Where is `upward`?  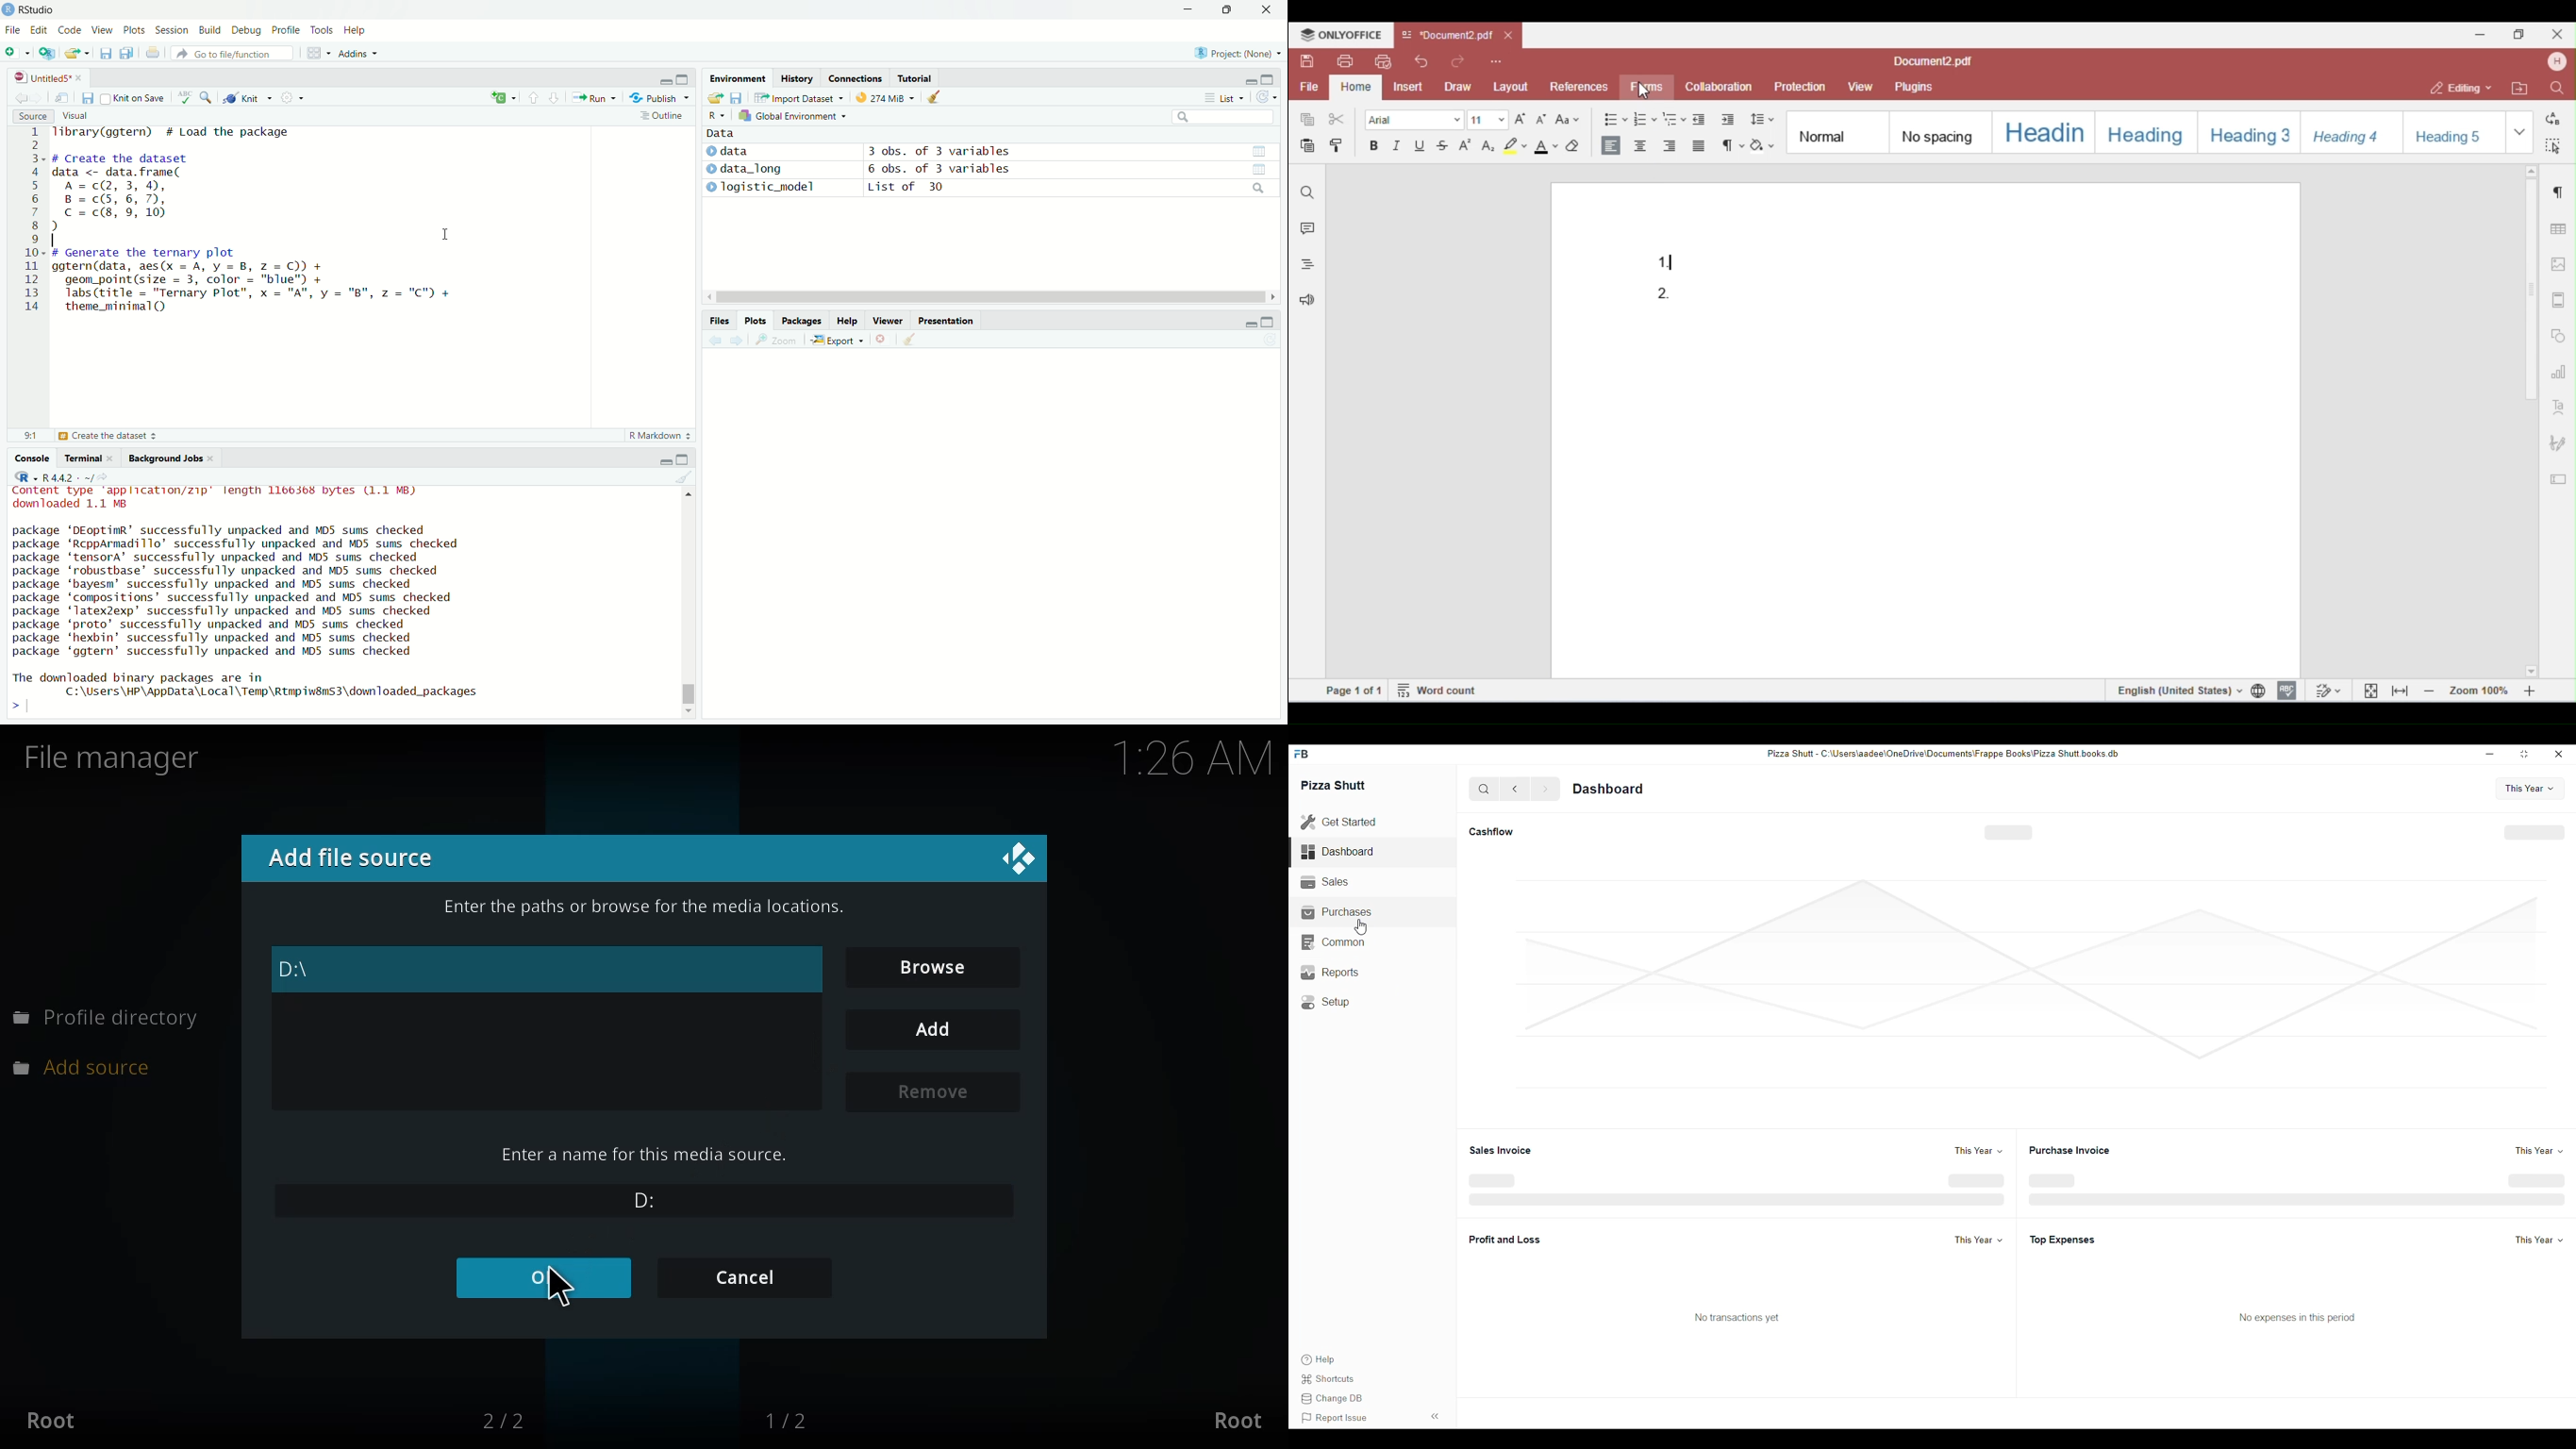 upward is located at coordinates (534, 98).